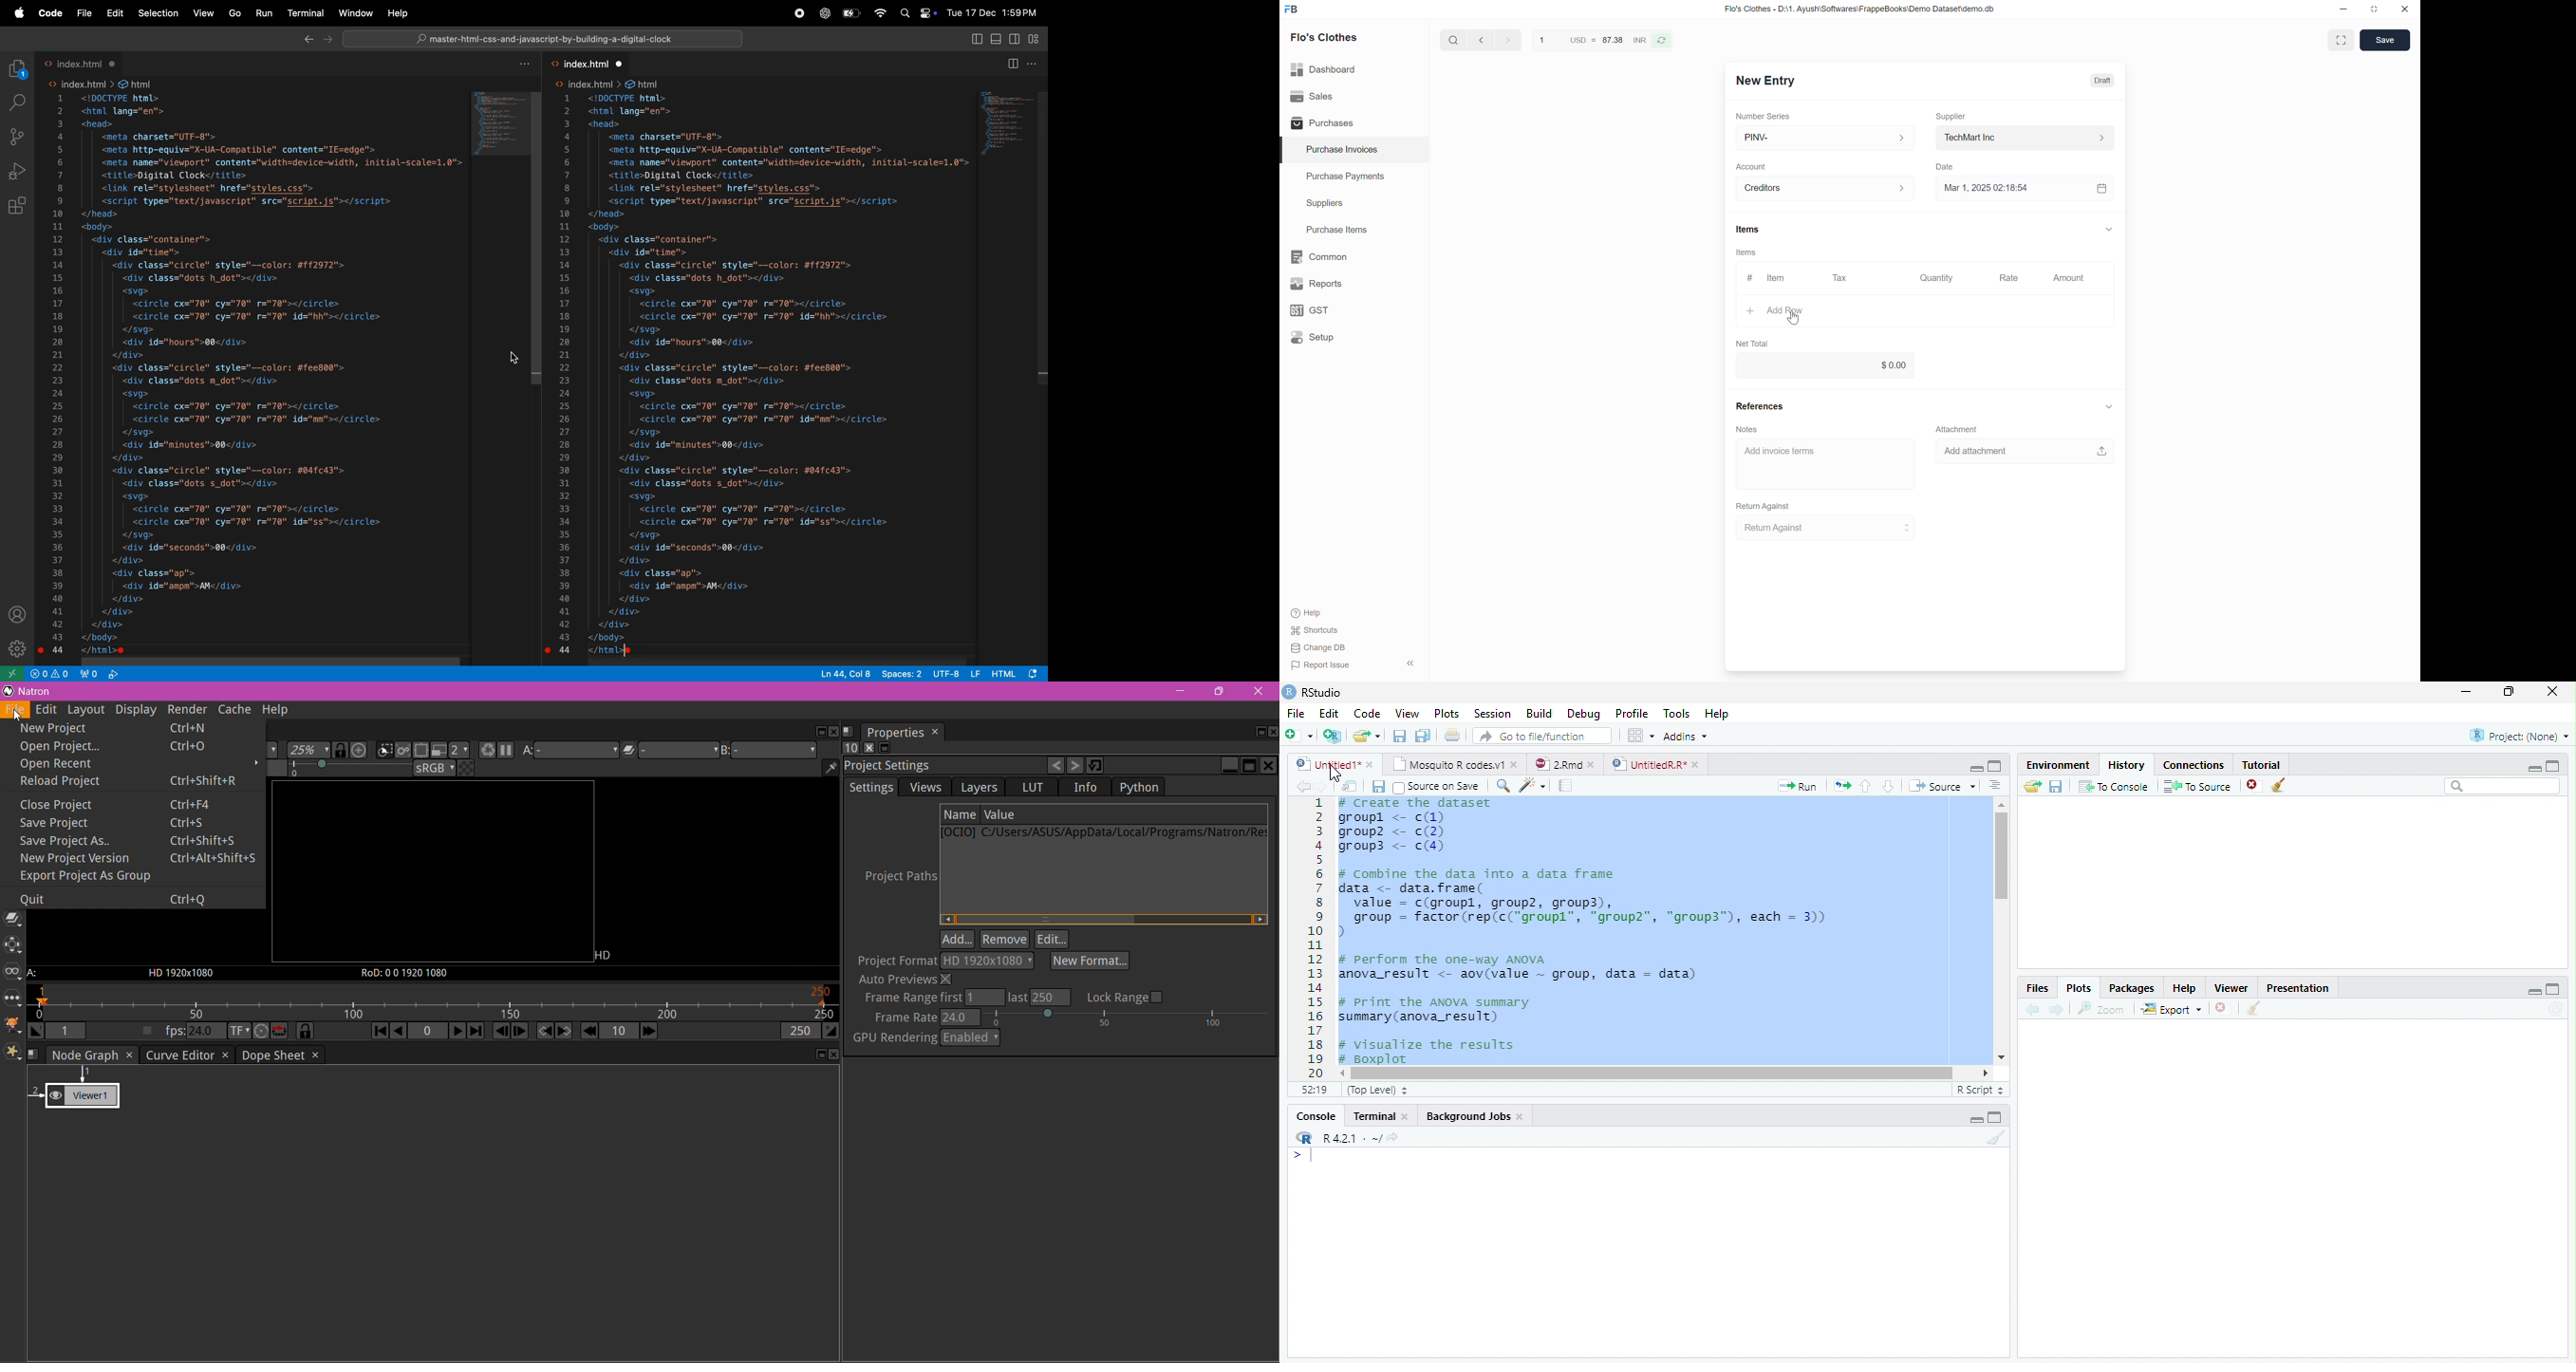  What do you see at coordinates (1304, 787) in the screenshot?
I see `Back ` at bounding box center [1304, 787].